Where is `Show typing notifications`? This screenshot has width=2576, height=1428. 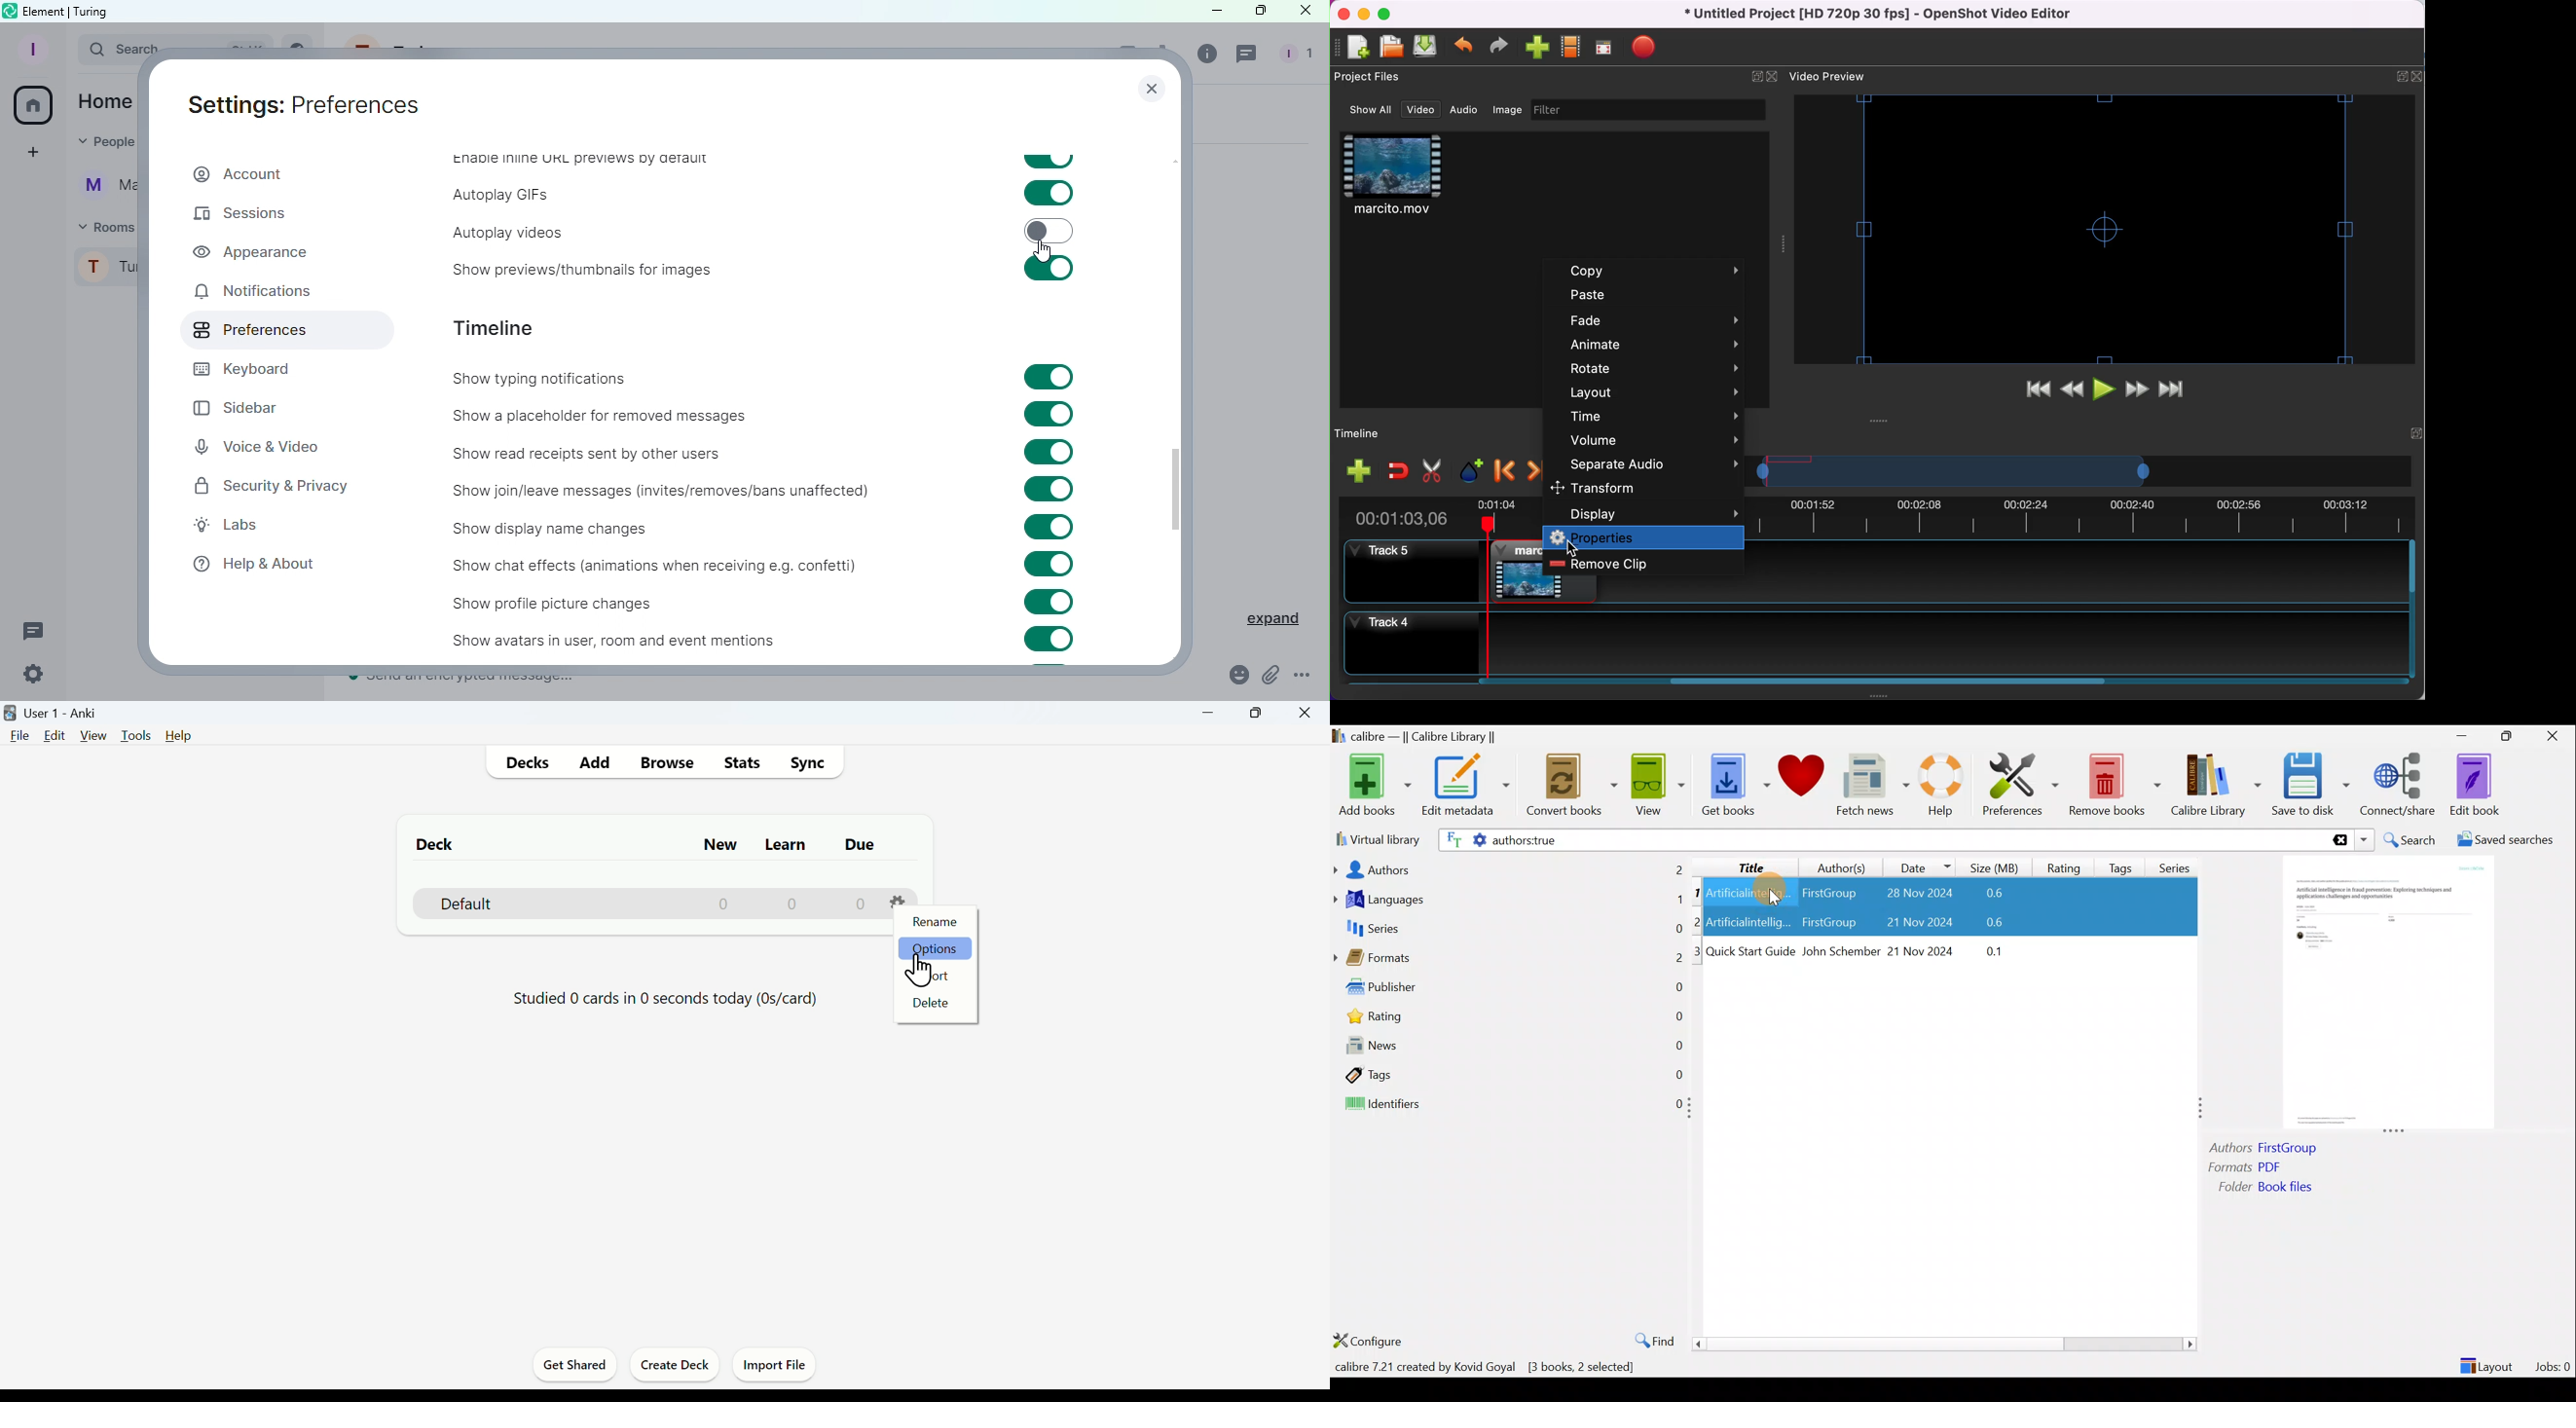 Show typing notifications is located at coordinates (555, 381).